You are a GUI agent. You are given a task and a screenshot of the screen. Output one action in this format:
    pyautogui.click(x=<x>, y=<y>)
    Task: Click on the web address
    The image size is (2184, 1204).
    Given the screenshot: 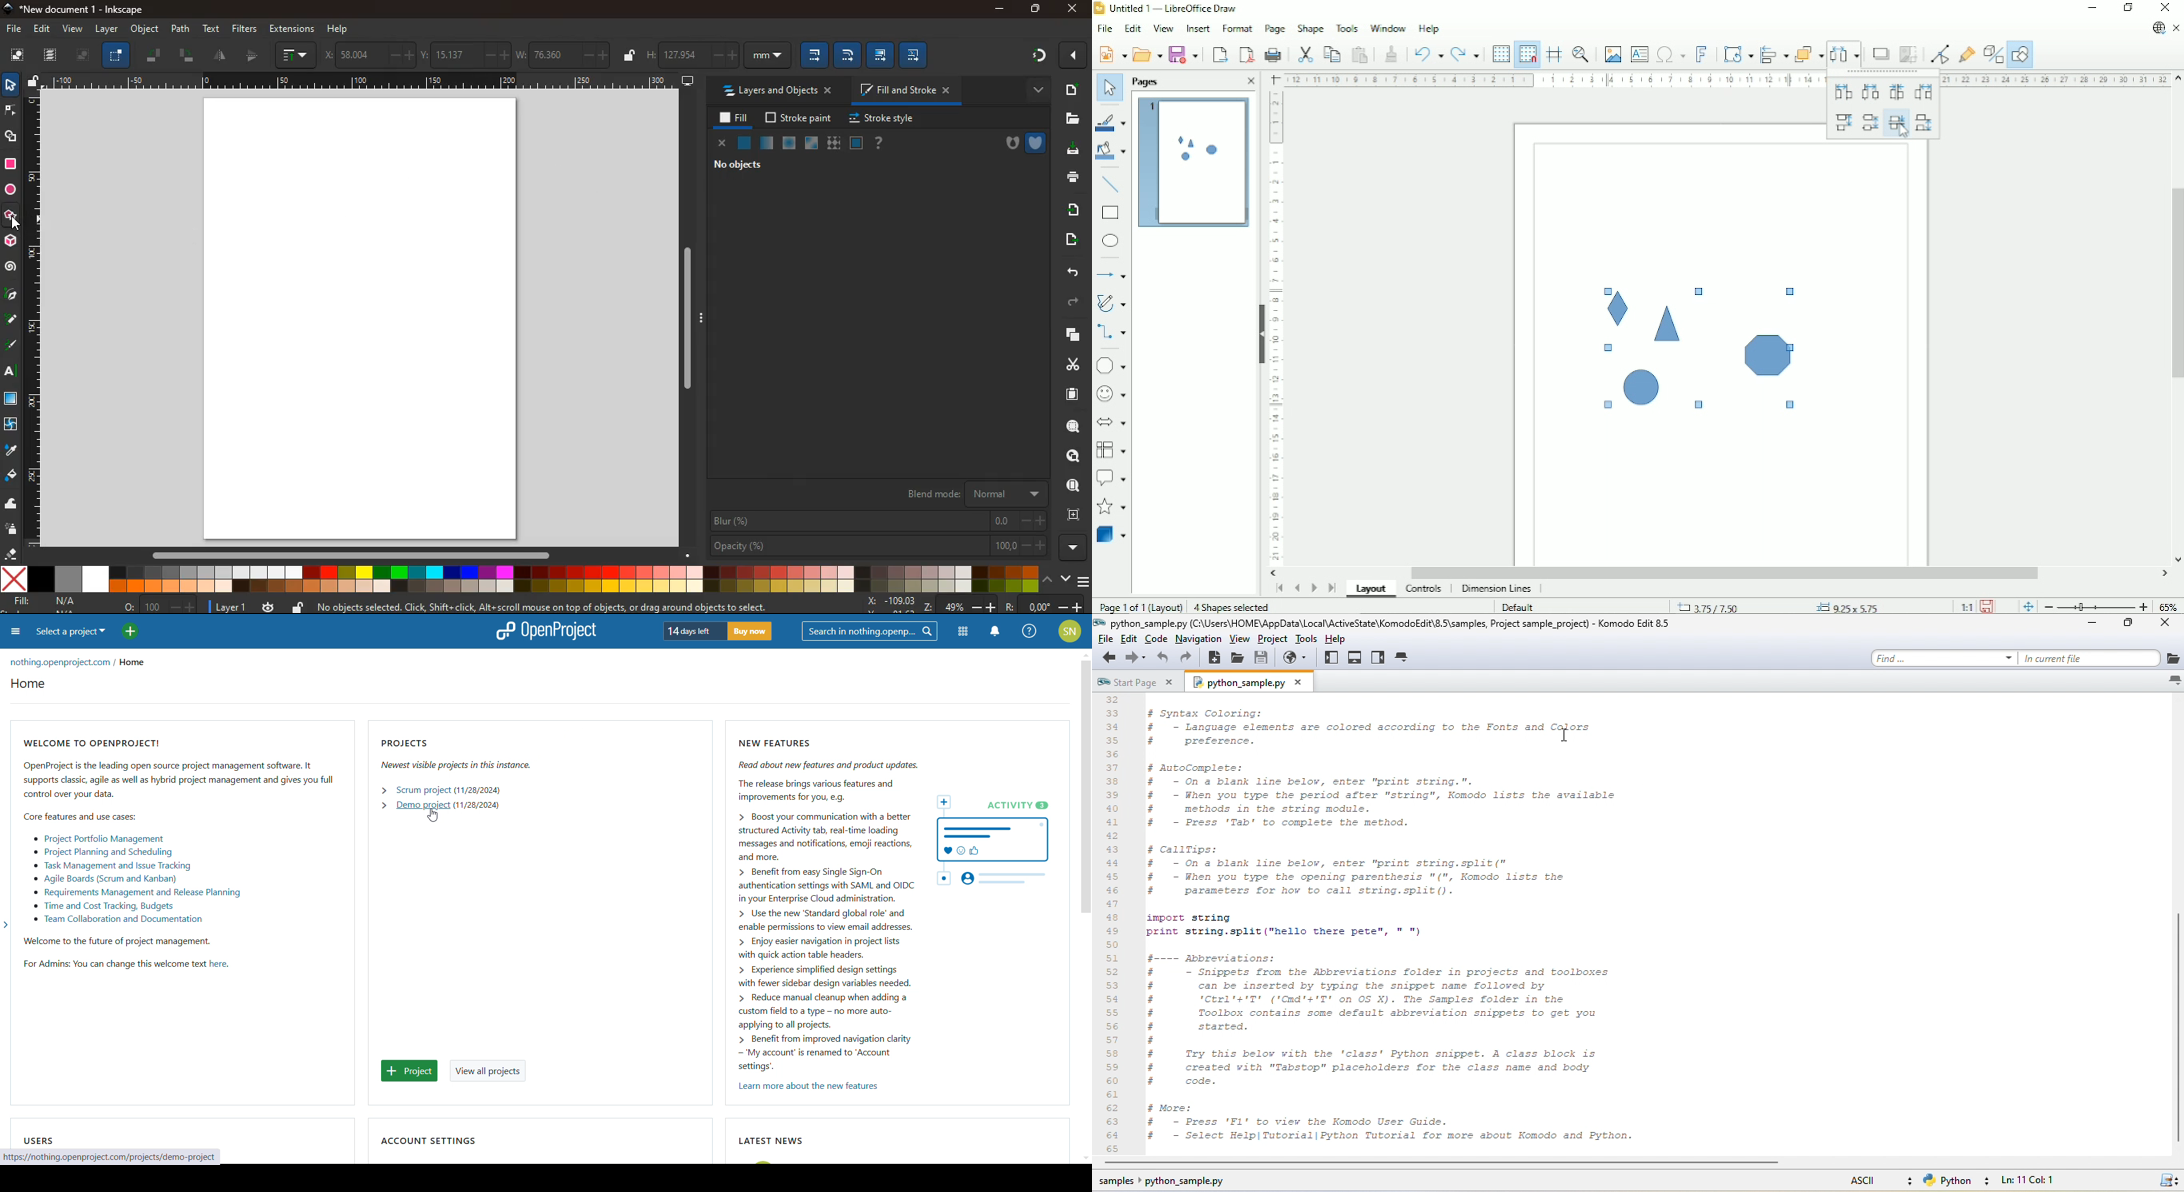 What is the action you would take?
    pyautogui.click(x=115, y=1158)
    